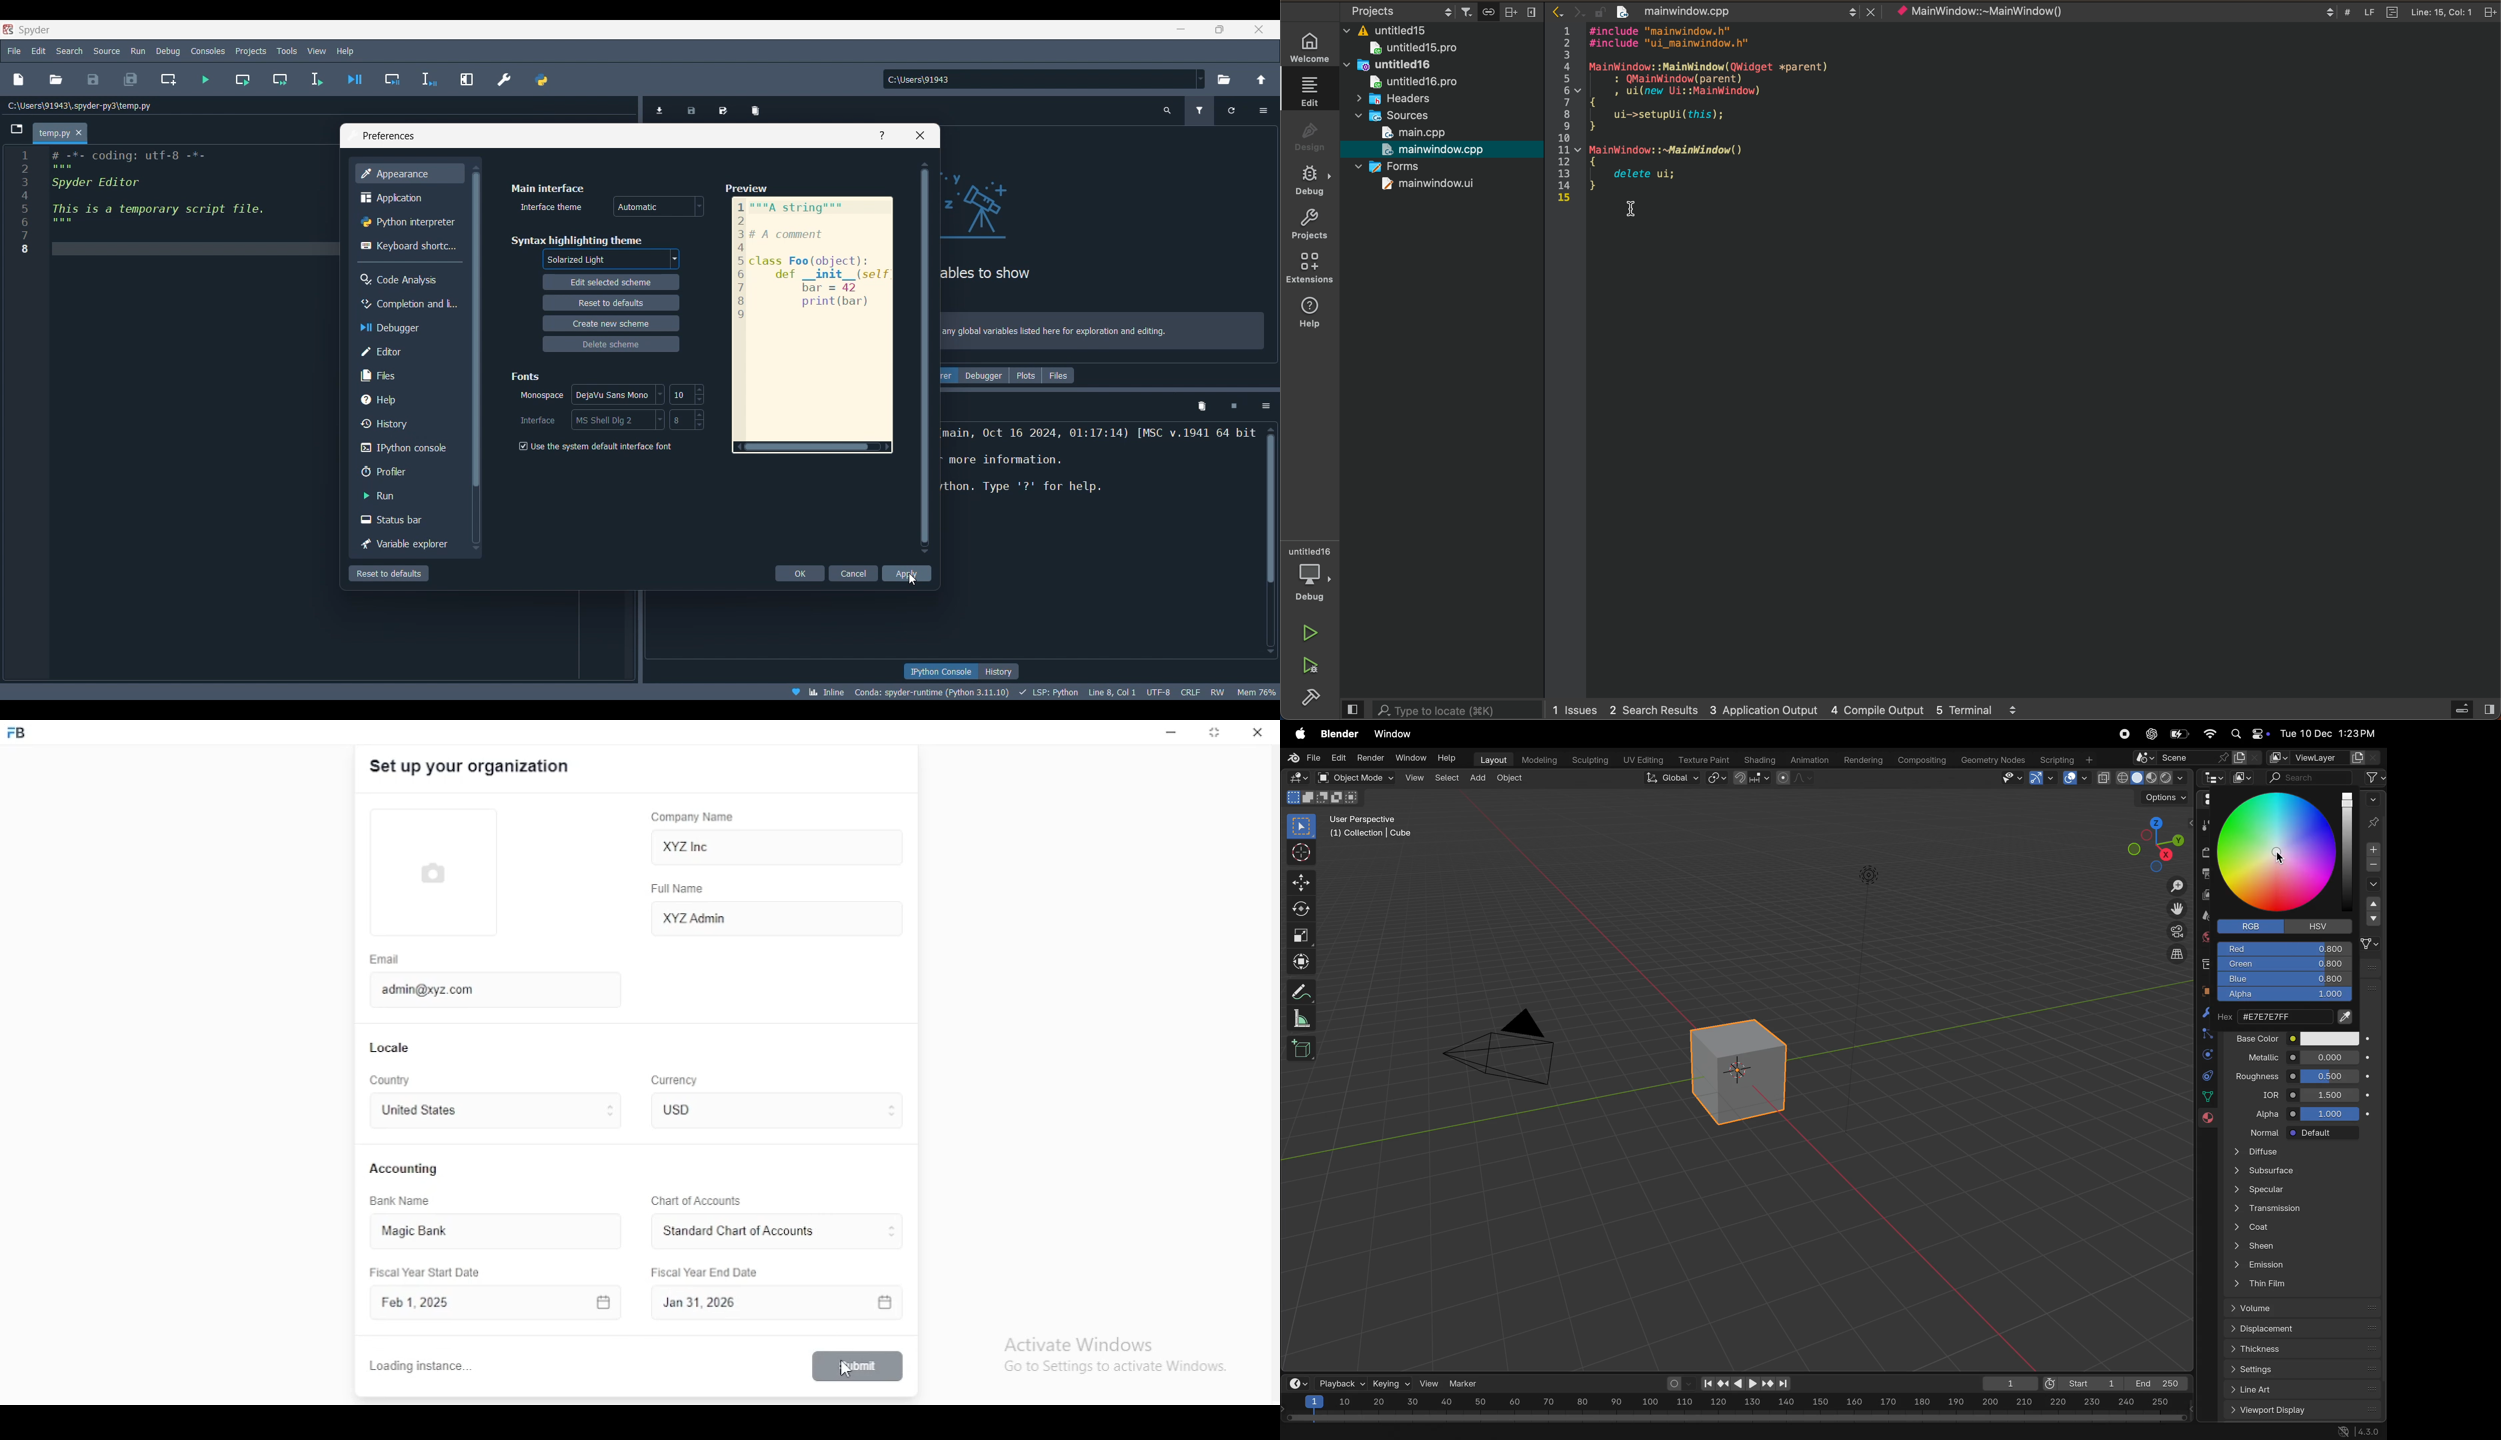  I want to click on Vertical slide bar, so click(925, 357).